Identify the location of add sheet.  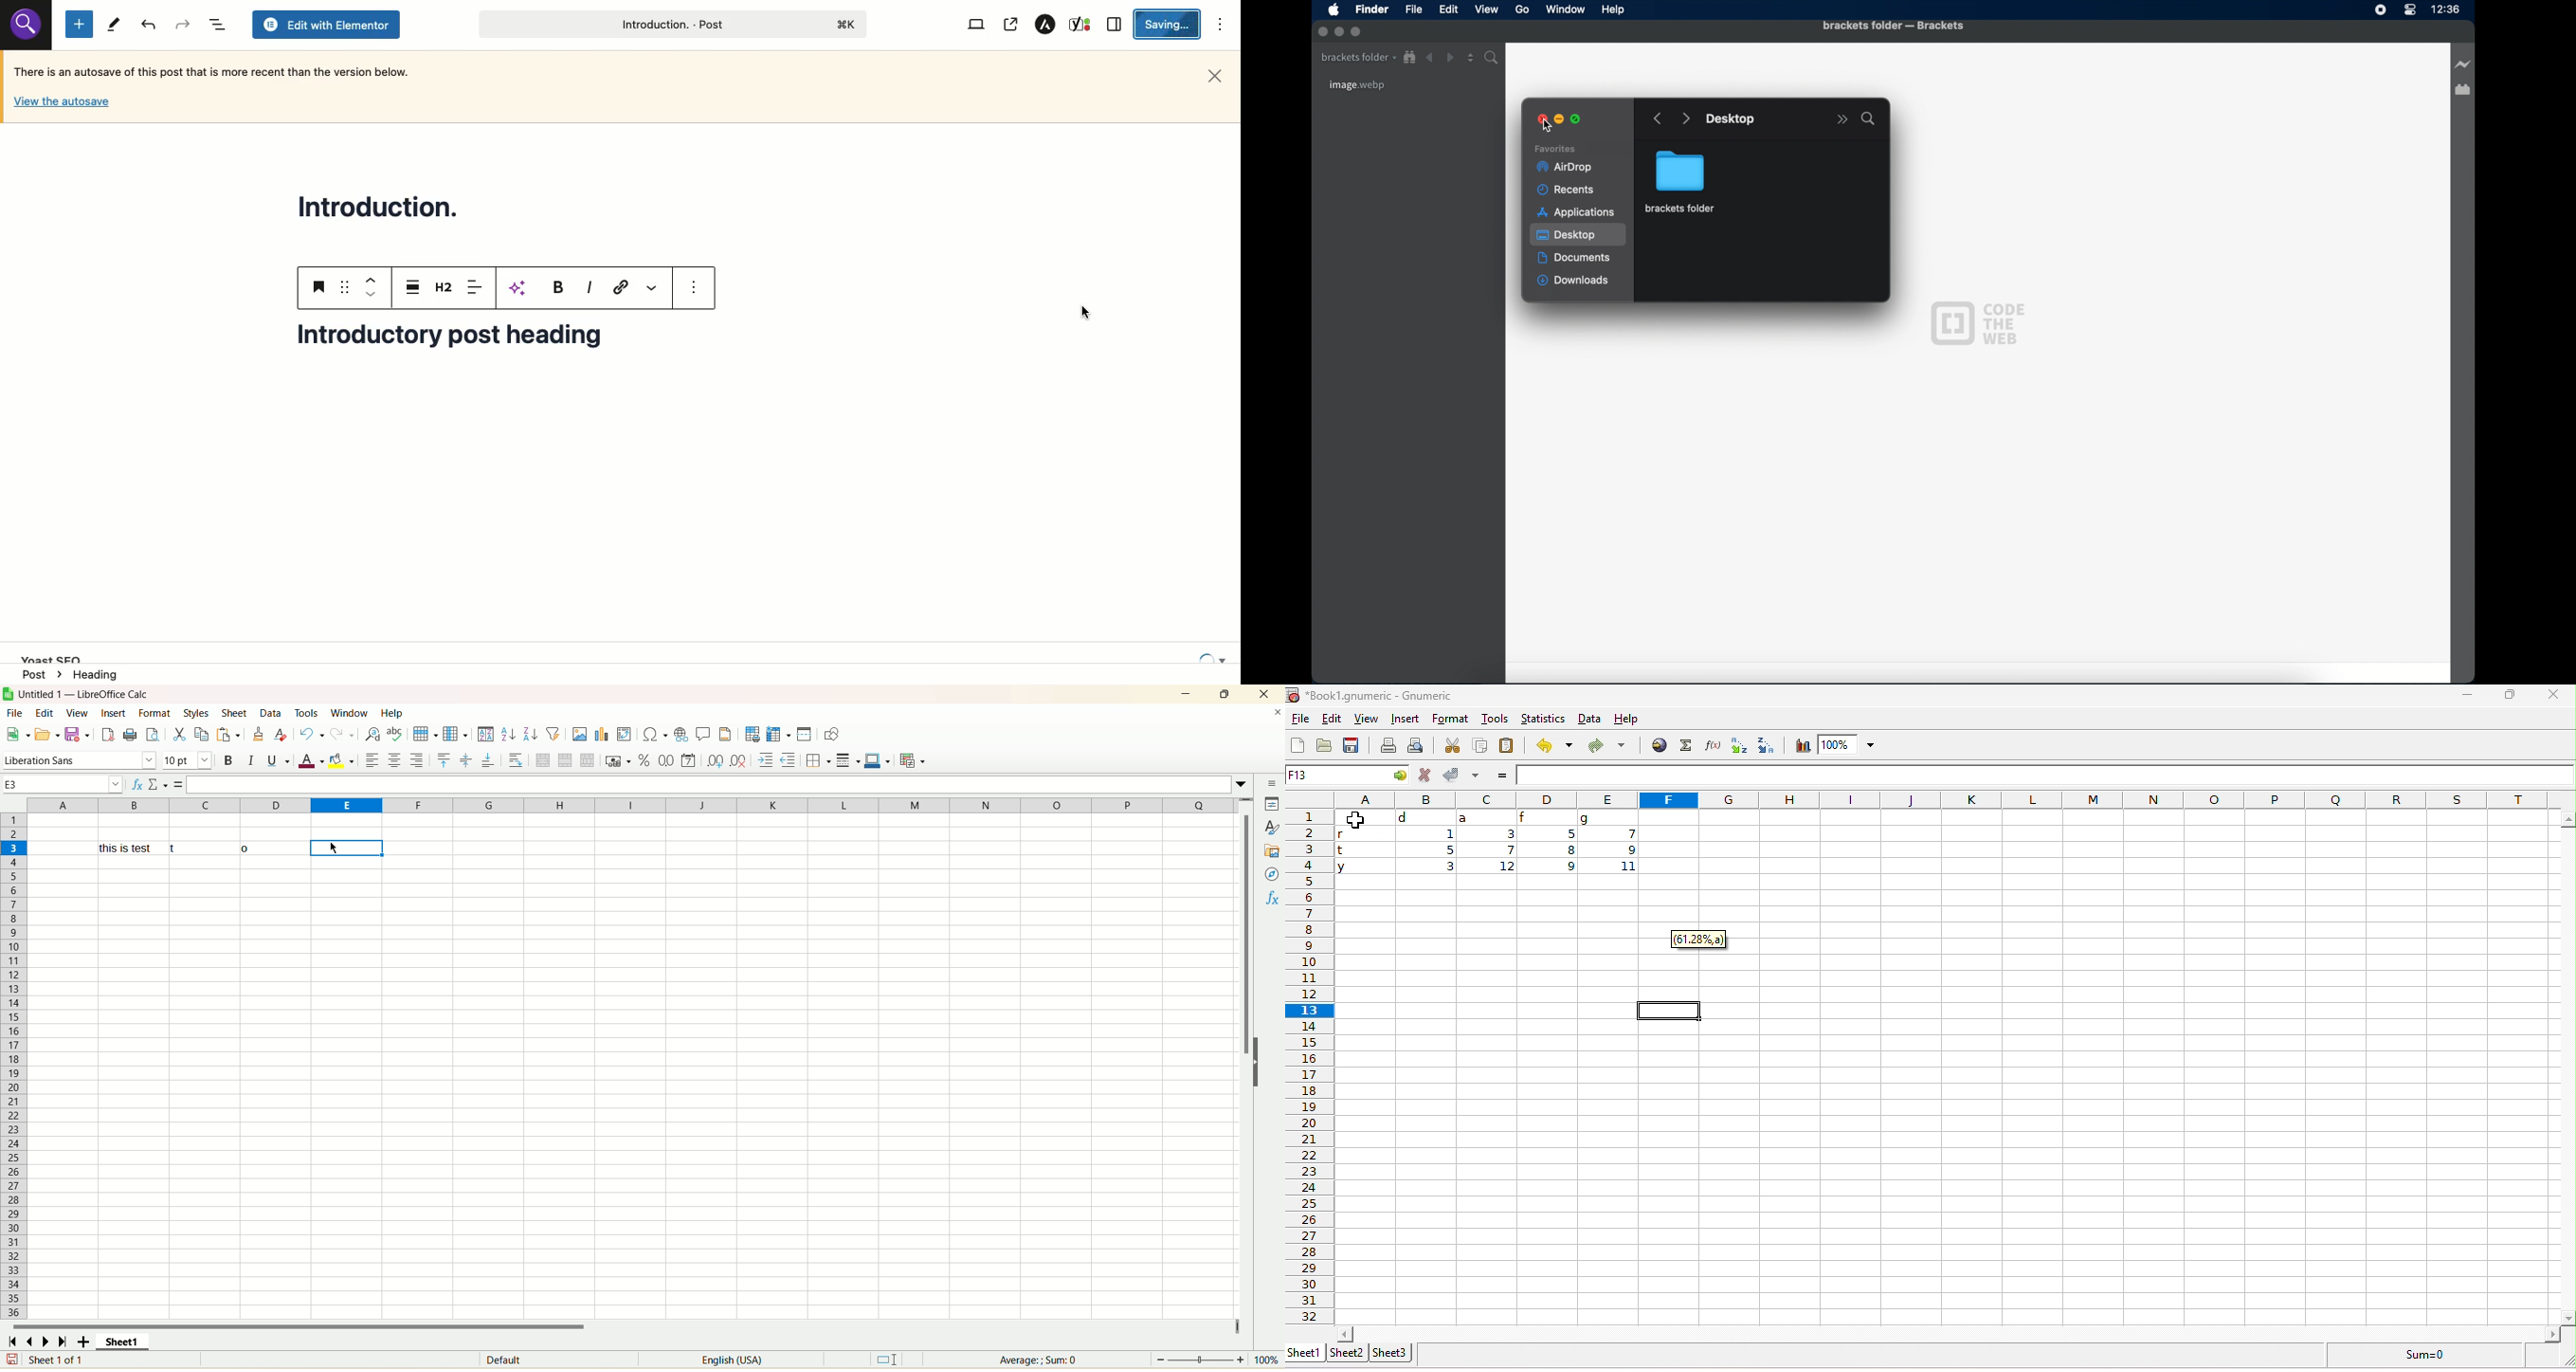
(86, 1340).